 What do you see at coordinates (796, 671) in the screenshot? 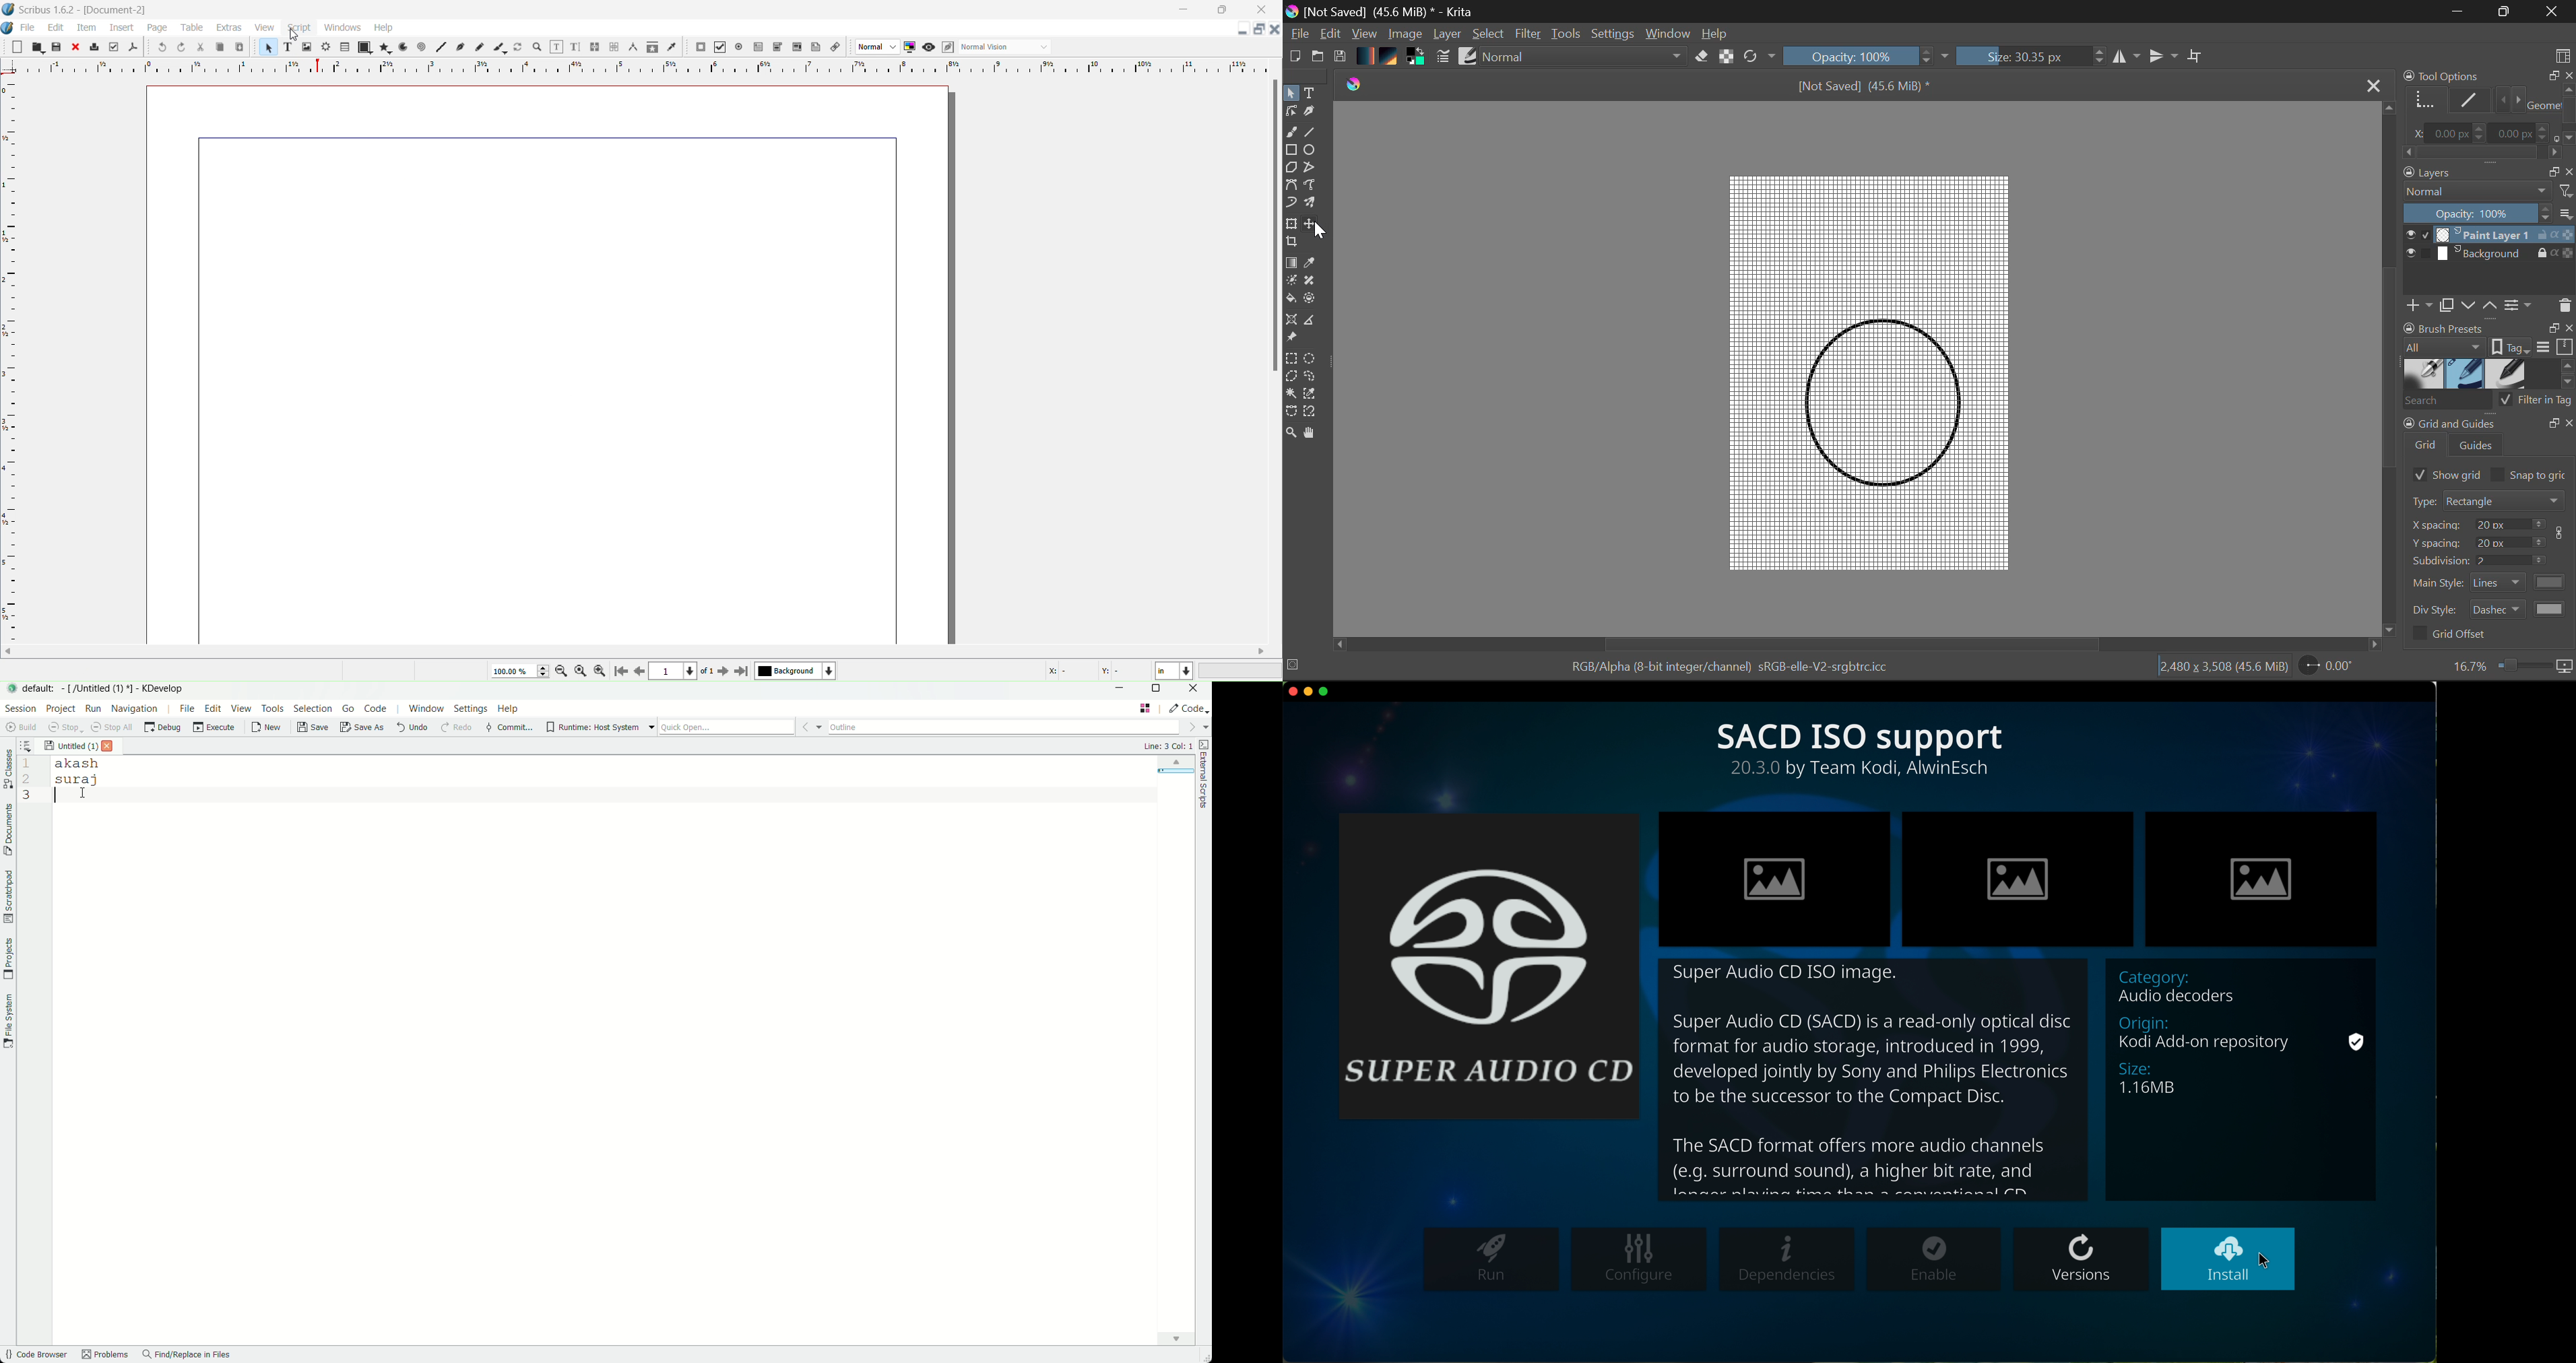
I see `Select the current layer` at bounding box center [796, 671].